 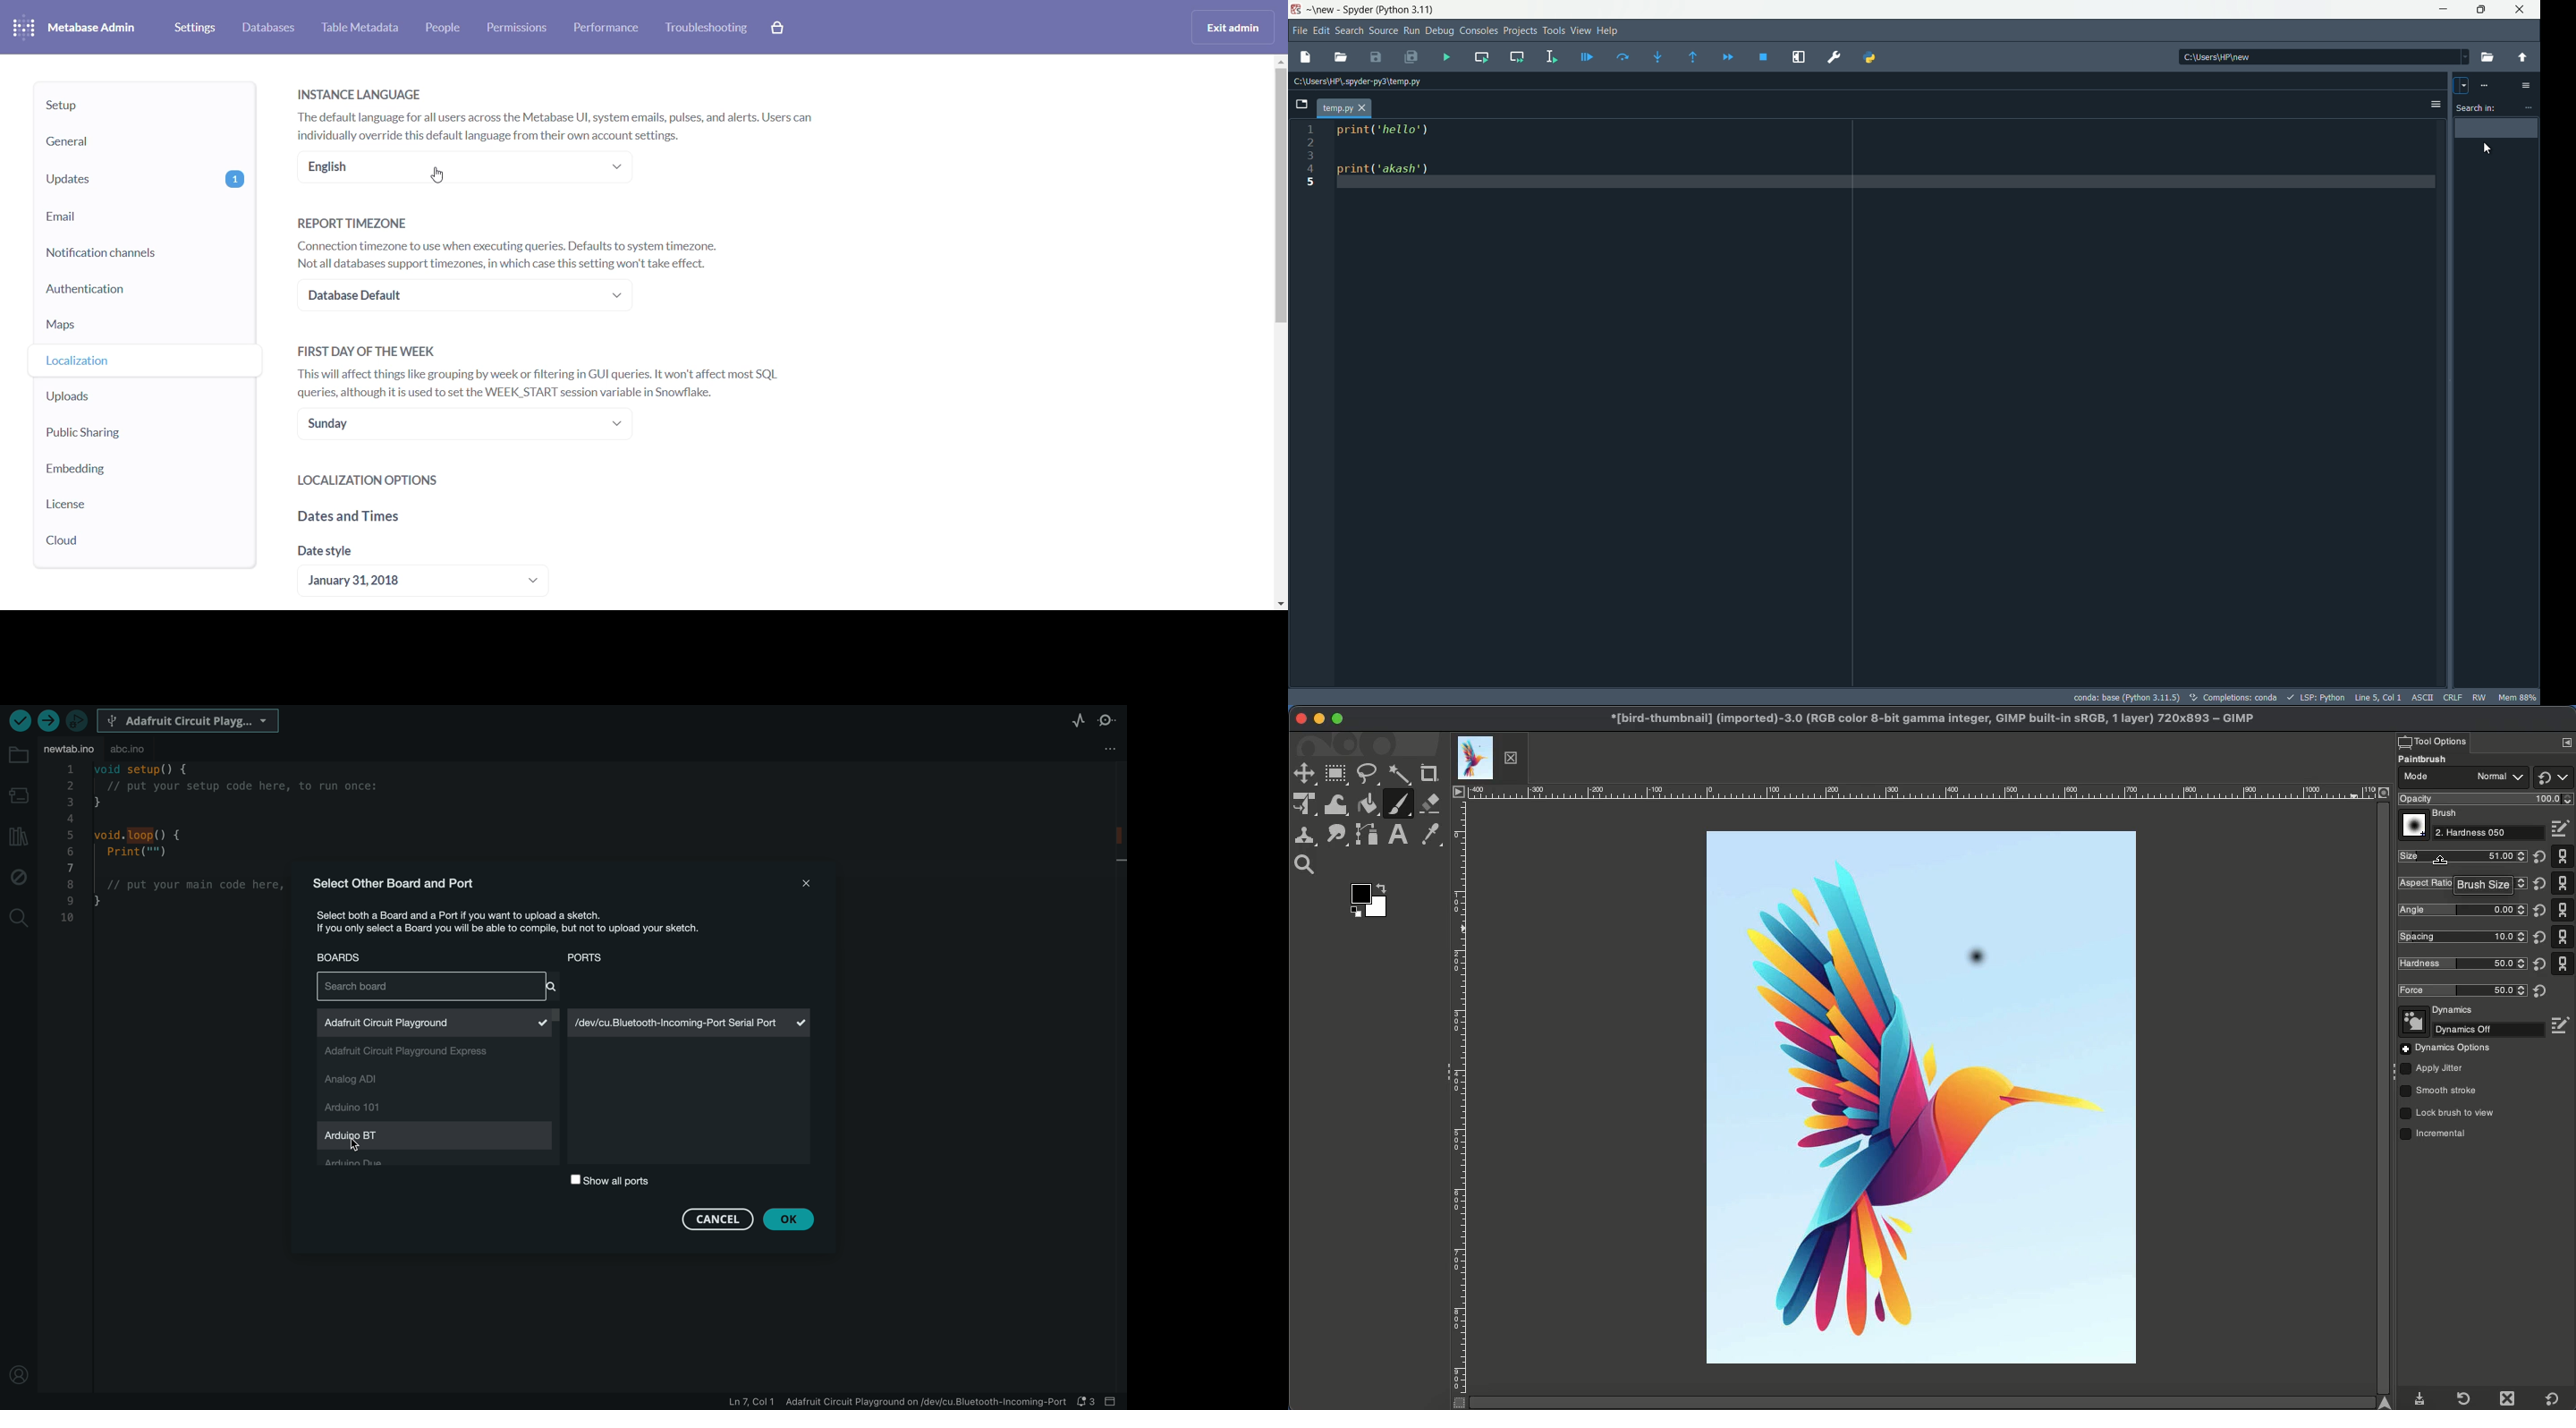 What do you see at coordinates (792, 1220) in the screenshot?
I see `ok` at bounding box center [792, 1220].